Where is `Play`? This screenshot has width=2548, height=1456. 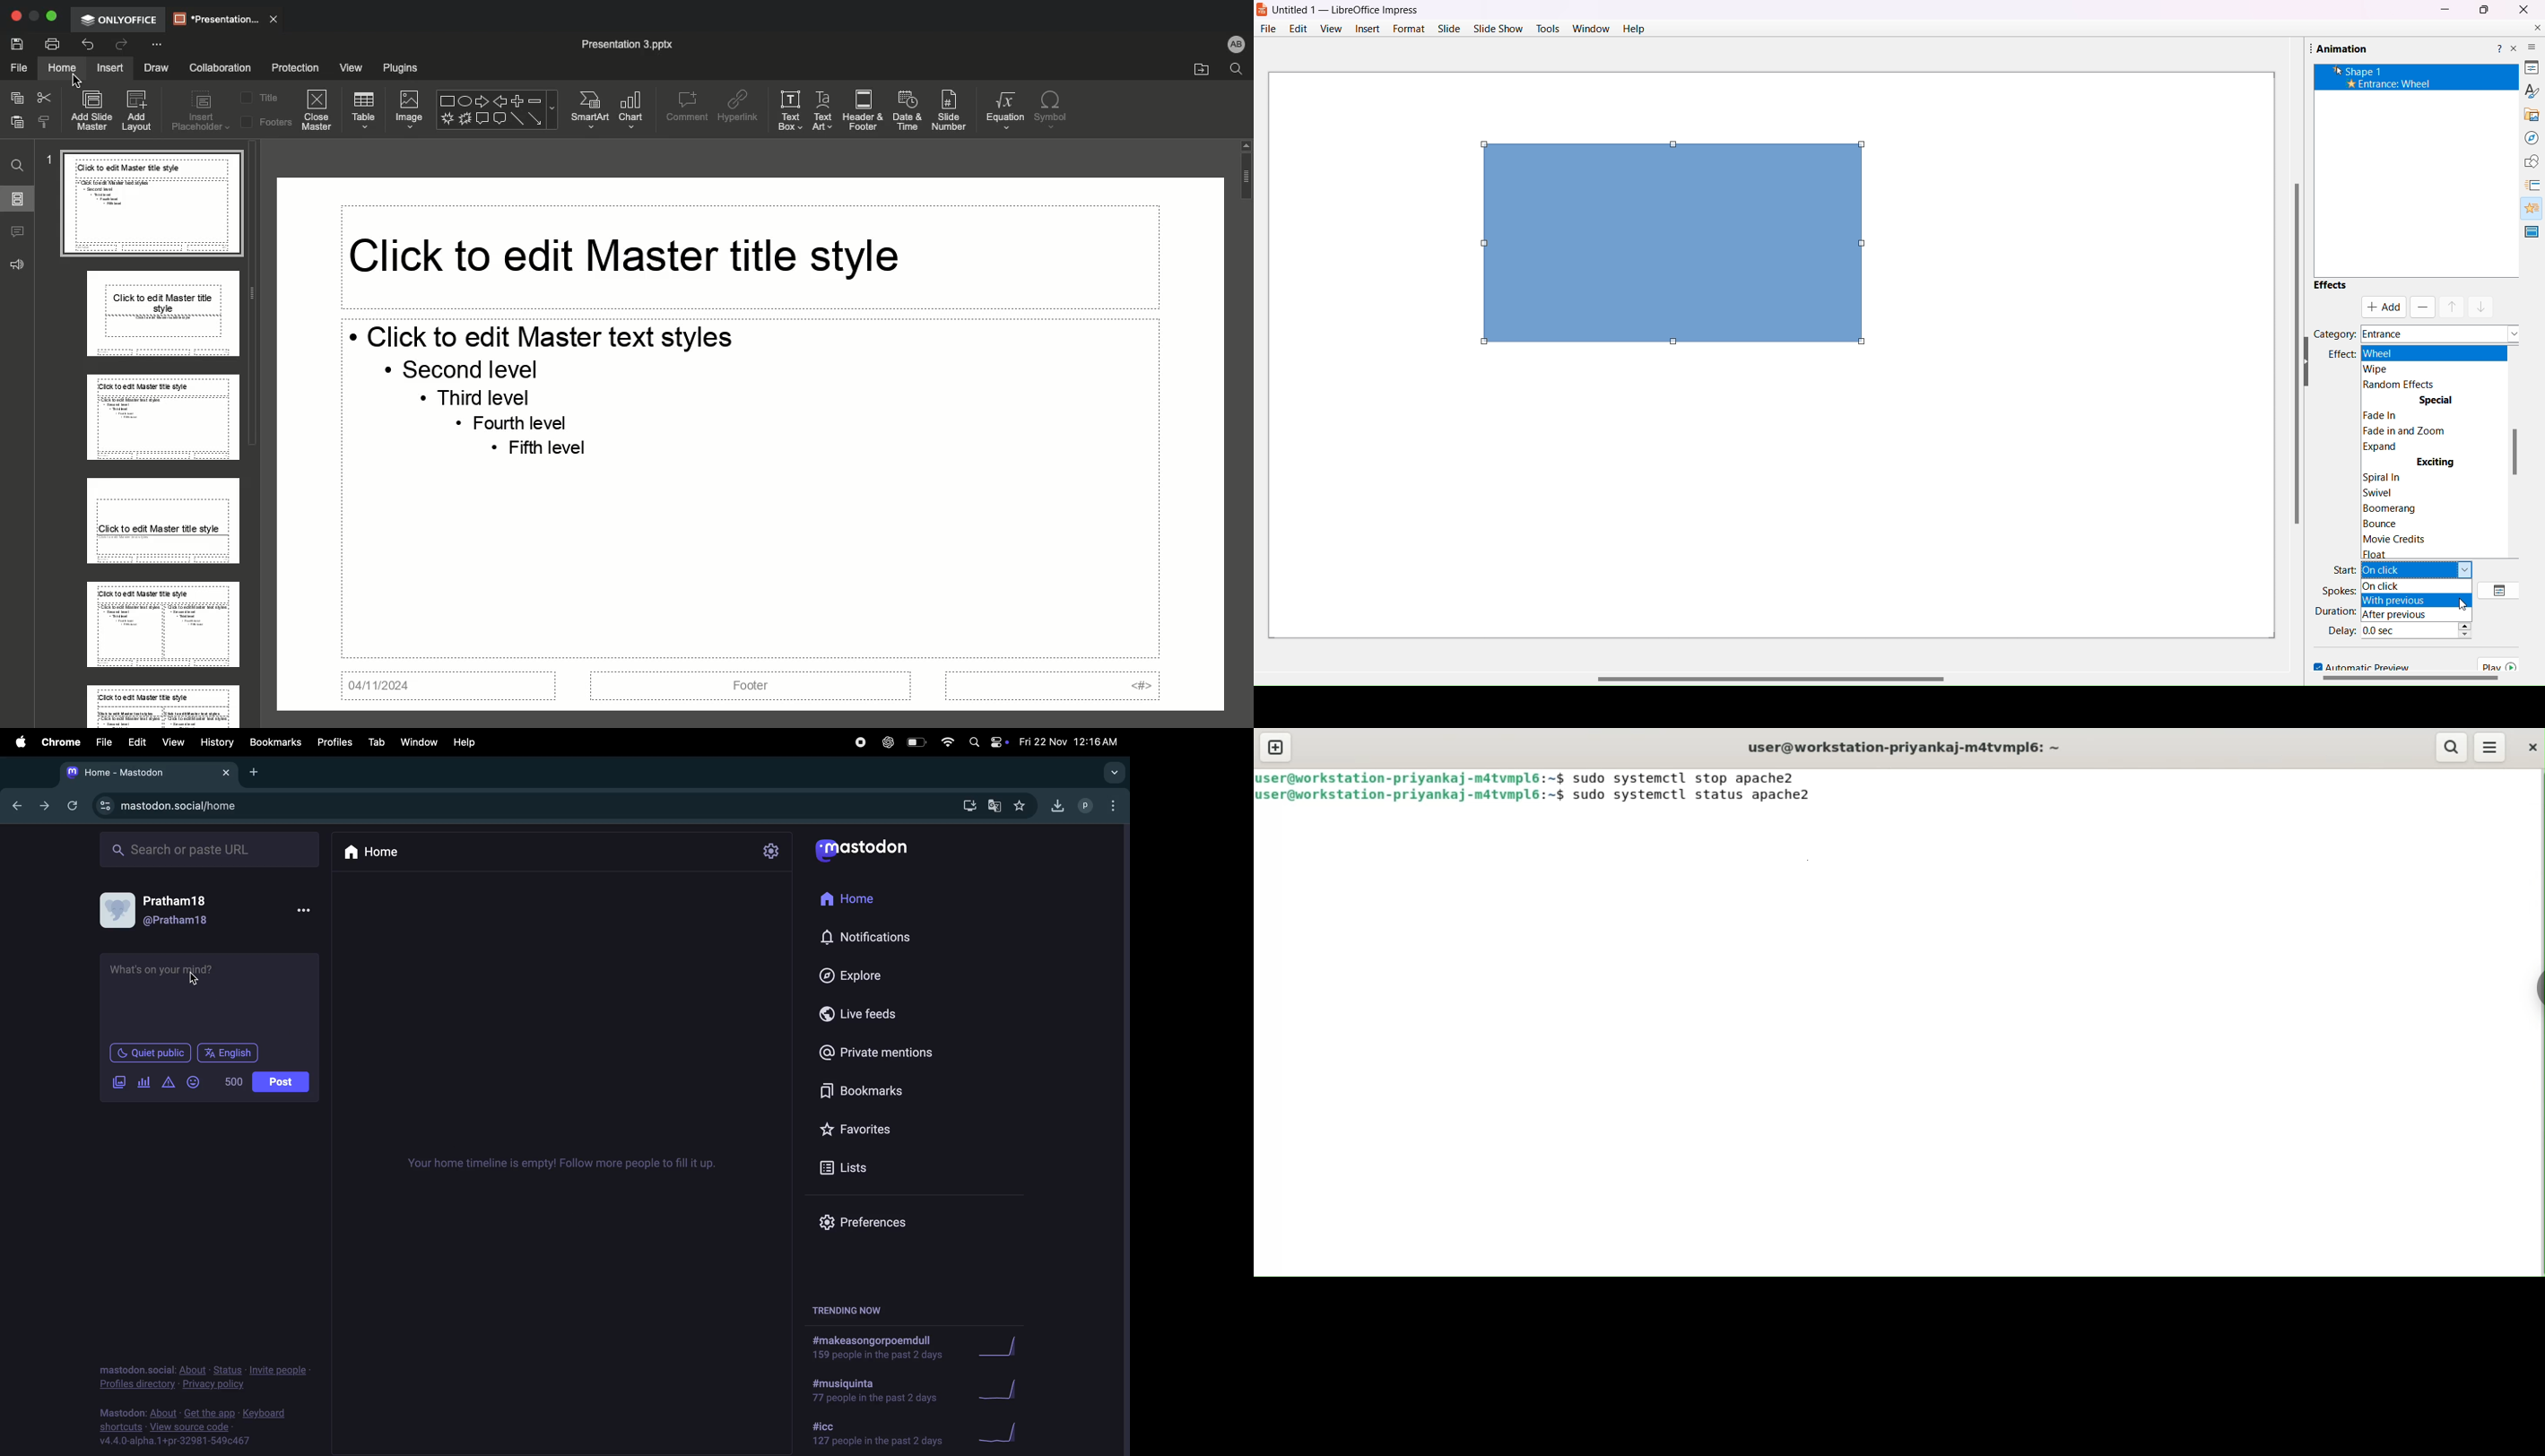
Play is located at coordinates (2502, 664).